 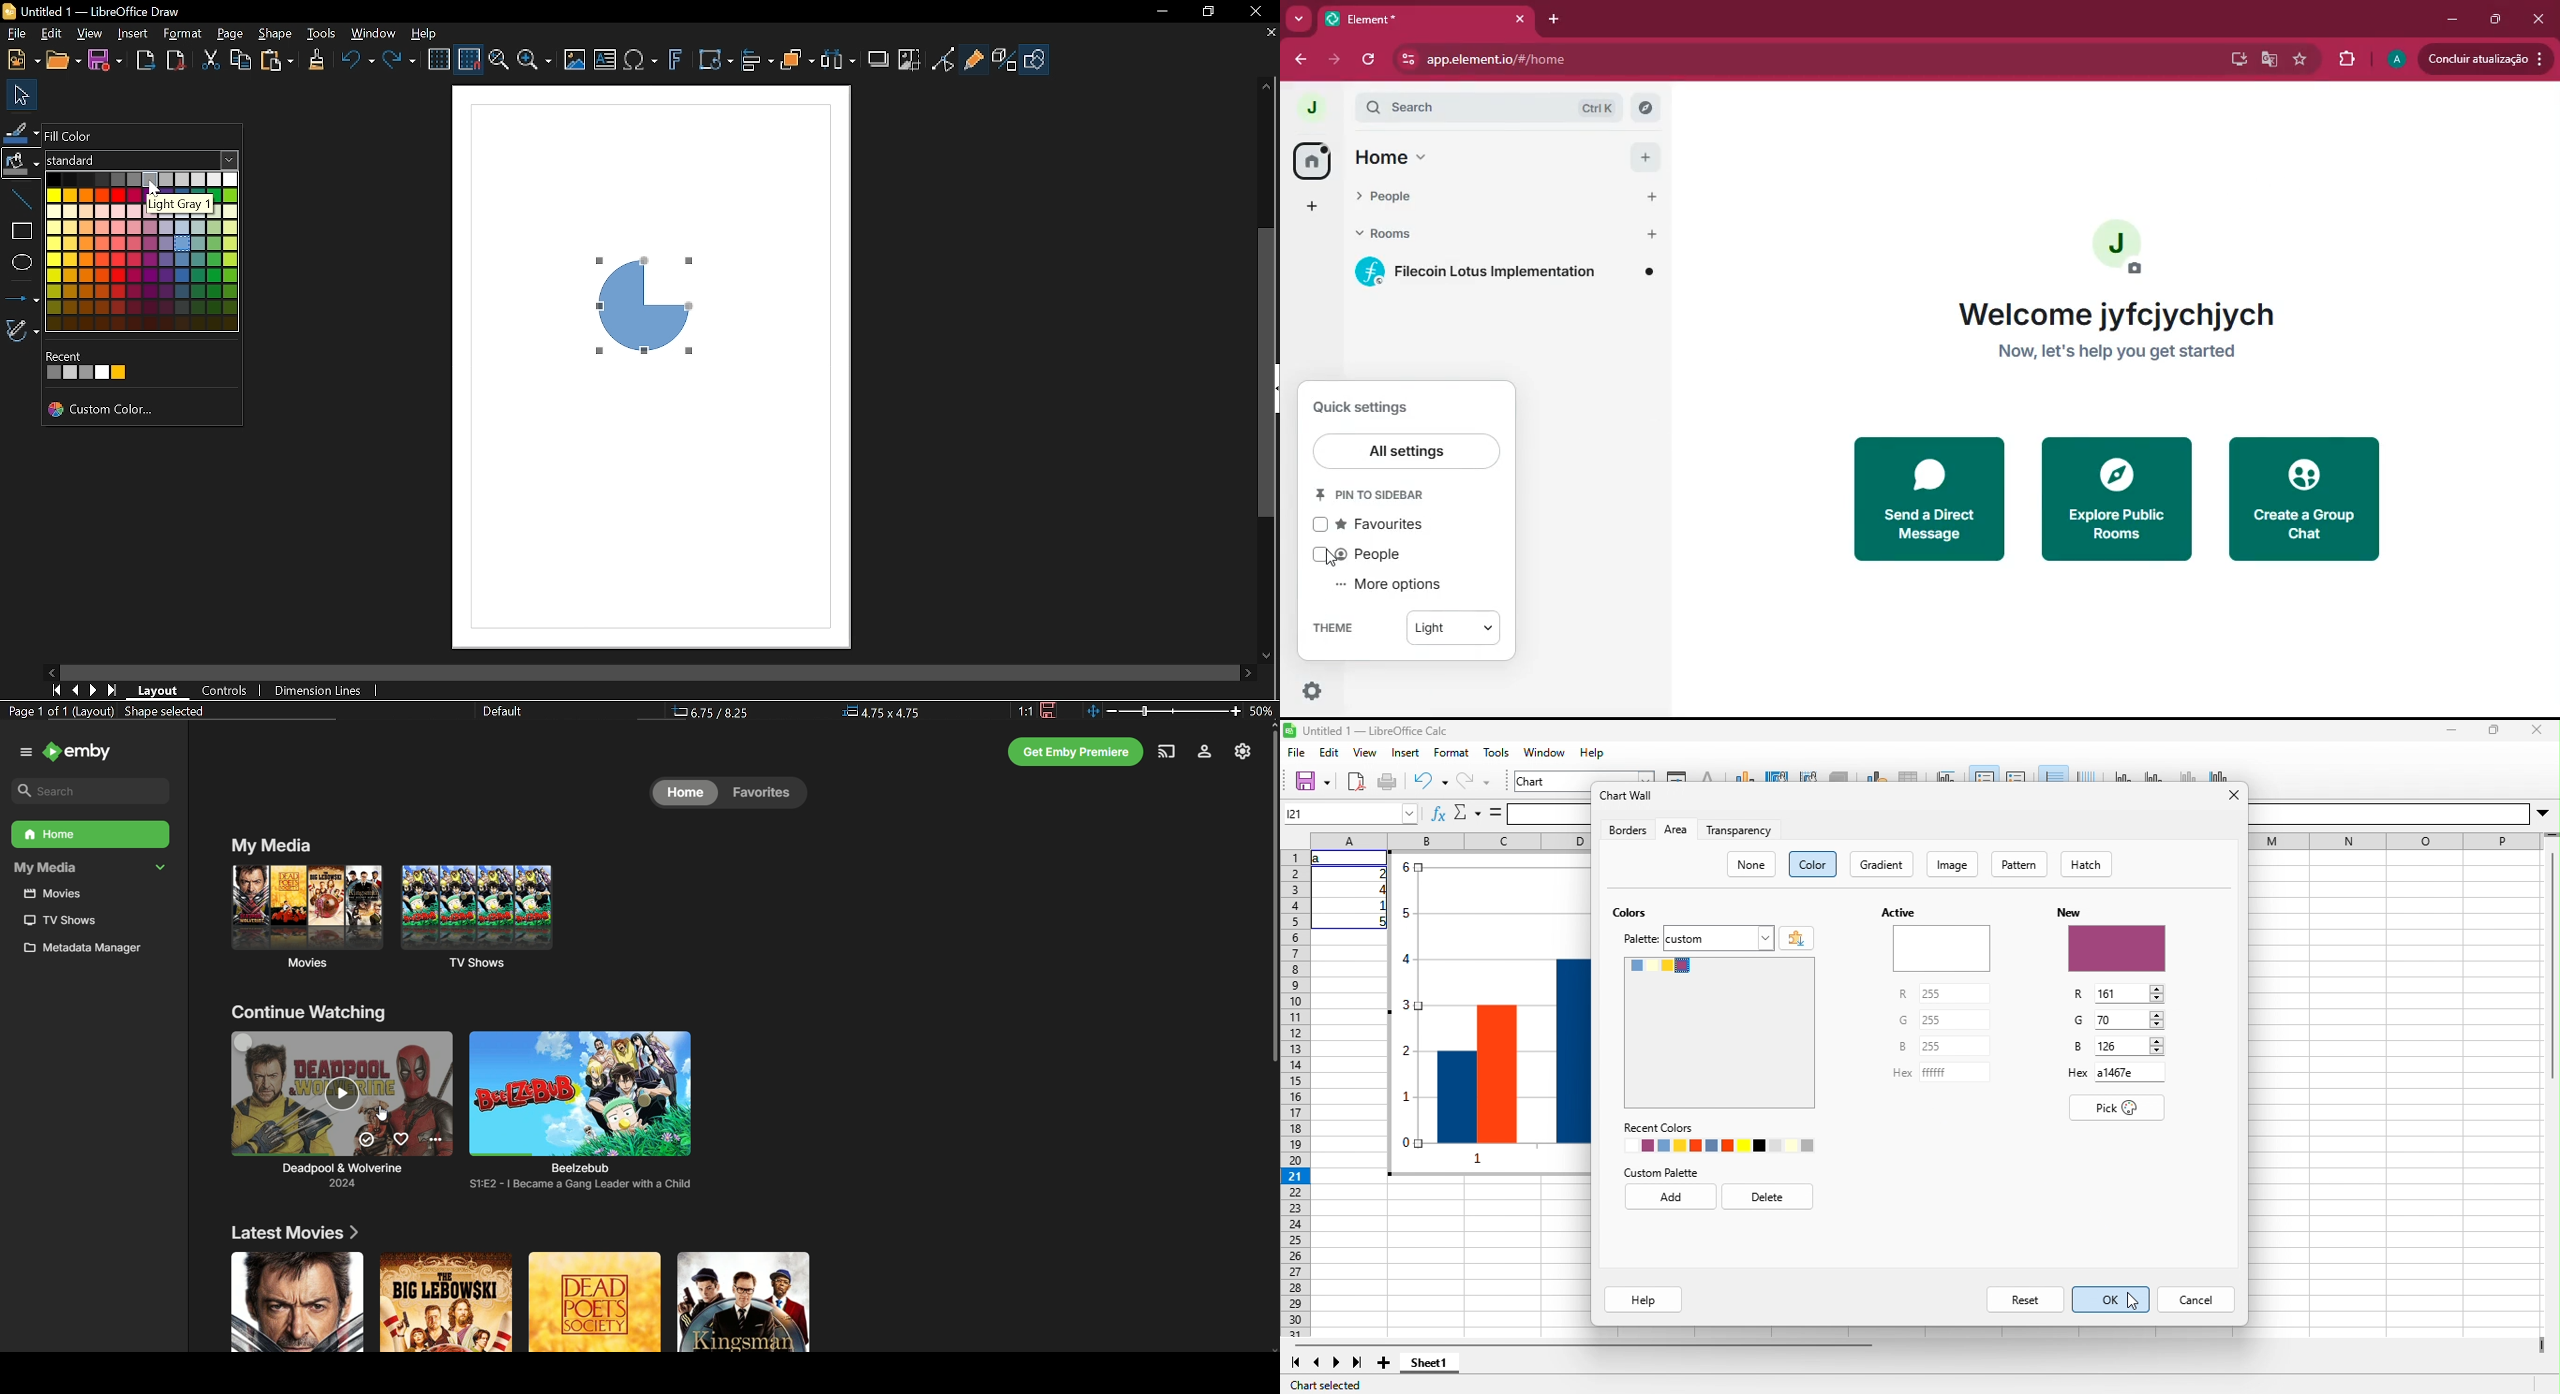 I want to click on more, so click(x=1297, y=17).